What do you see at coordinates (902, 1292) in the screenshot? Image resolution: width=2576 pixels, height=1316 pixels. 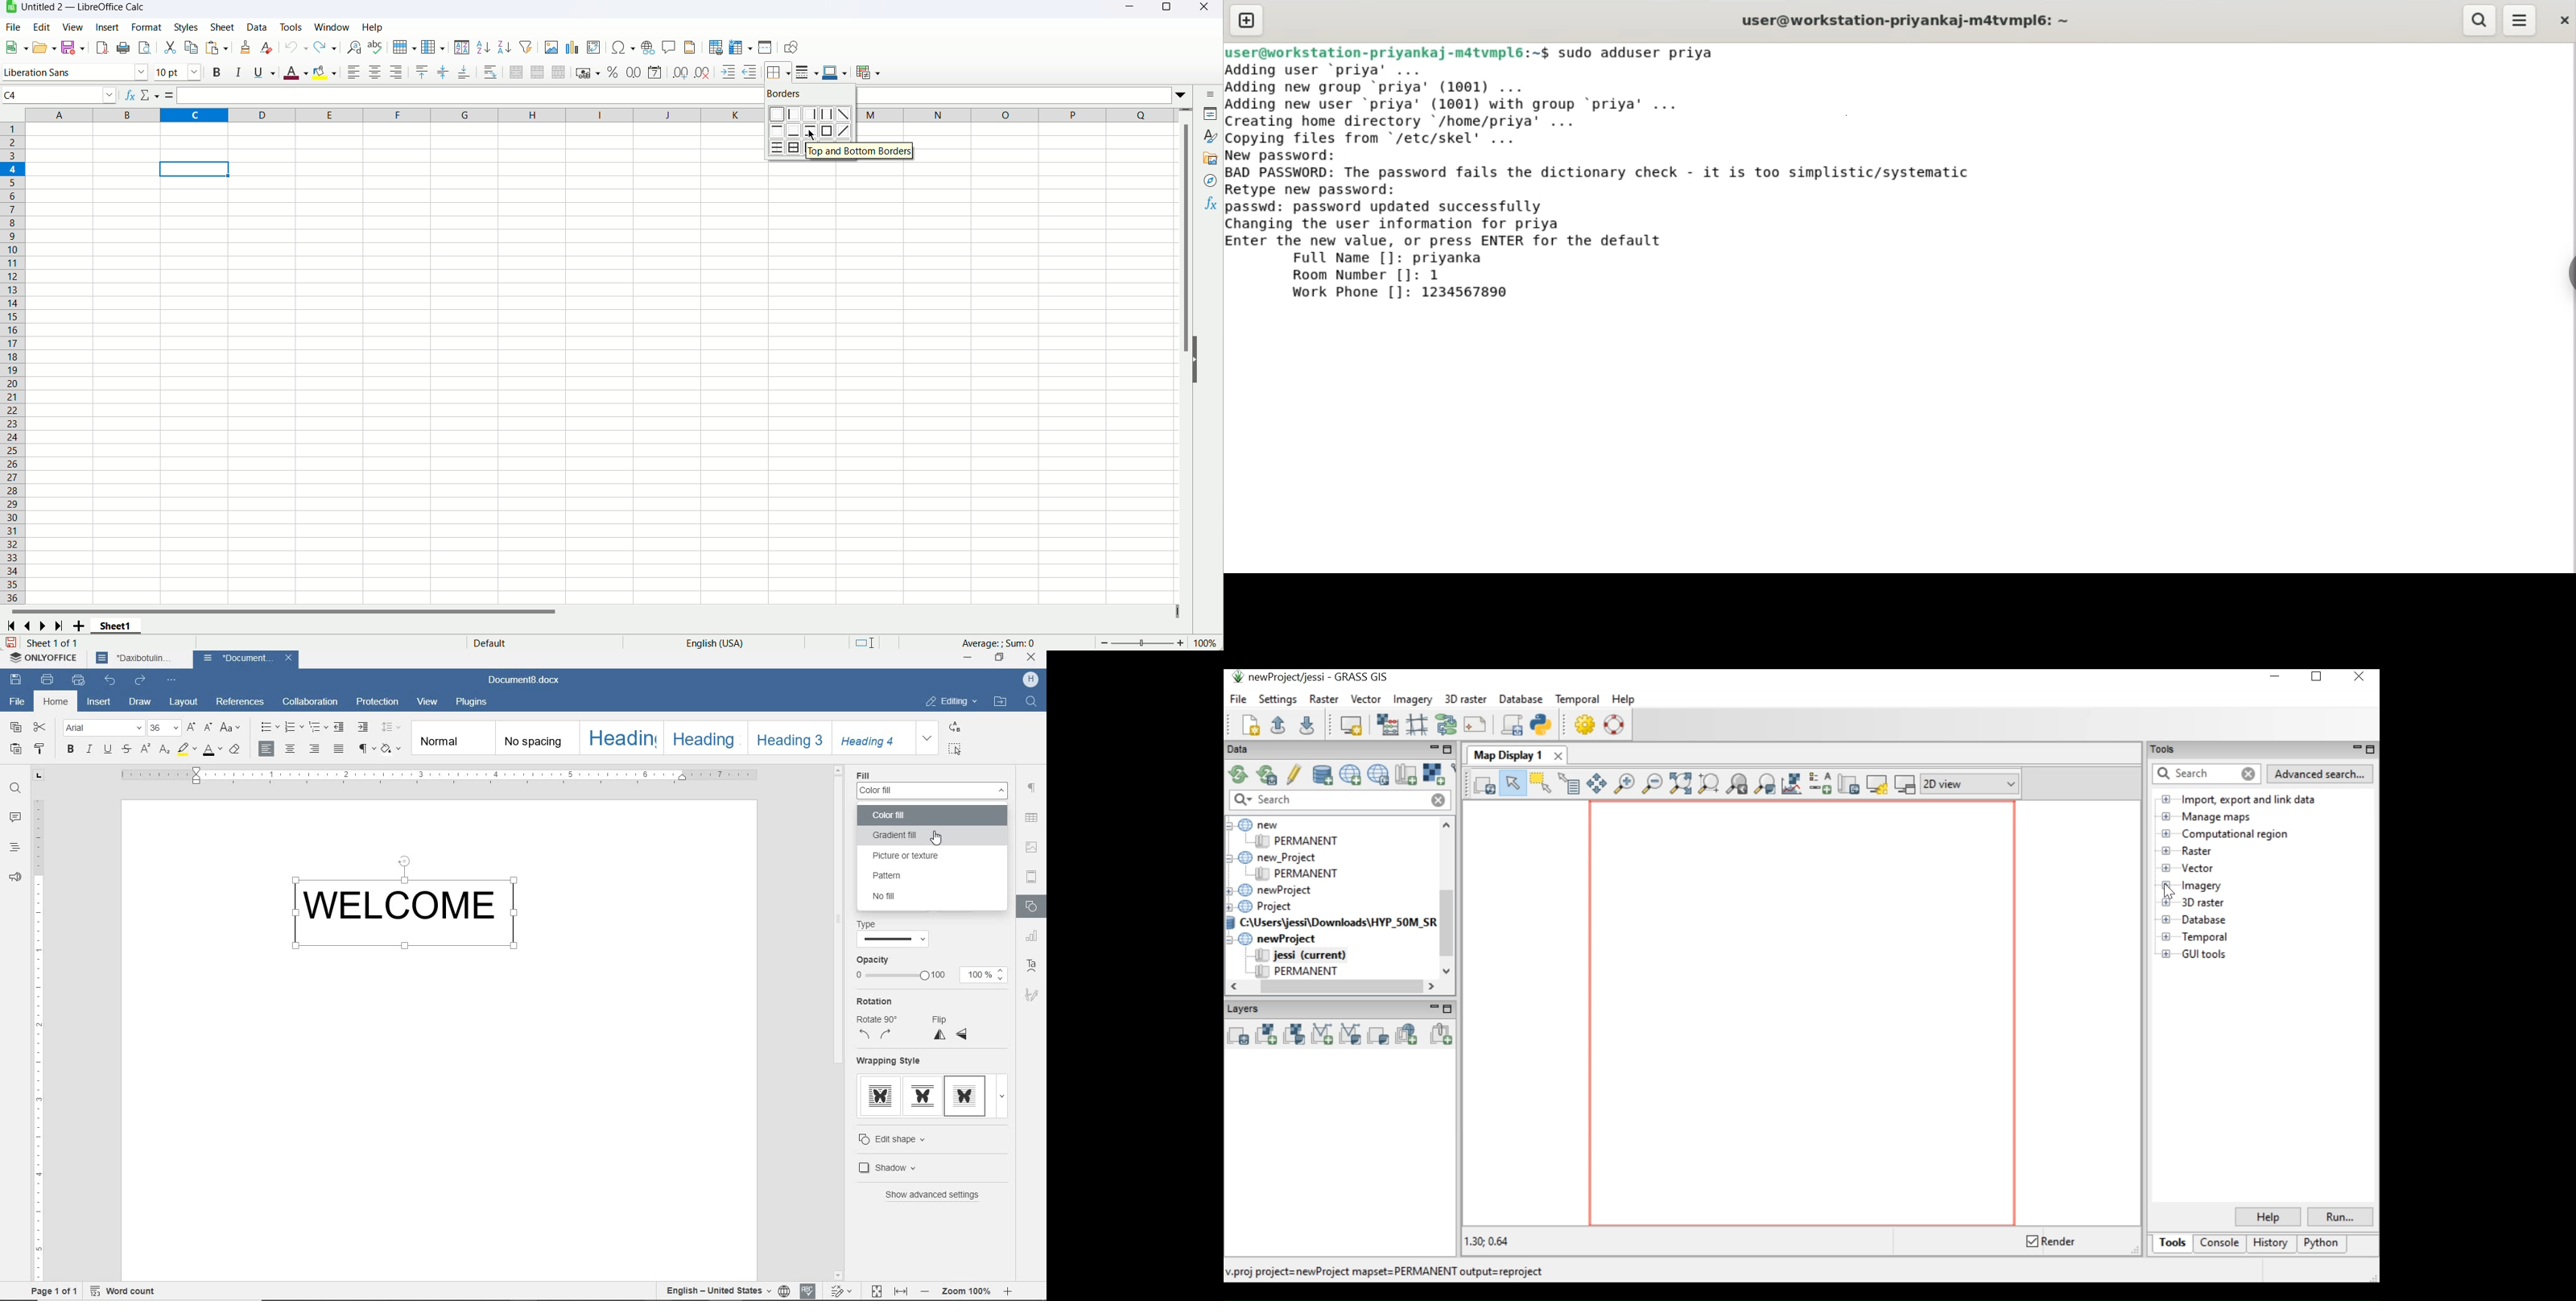 I see `FIT TO WIDTH` at bounding box center [902, 1292].